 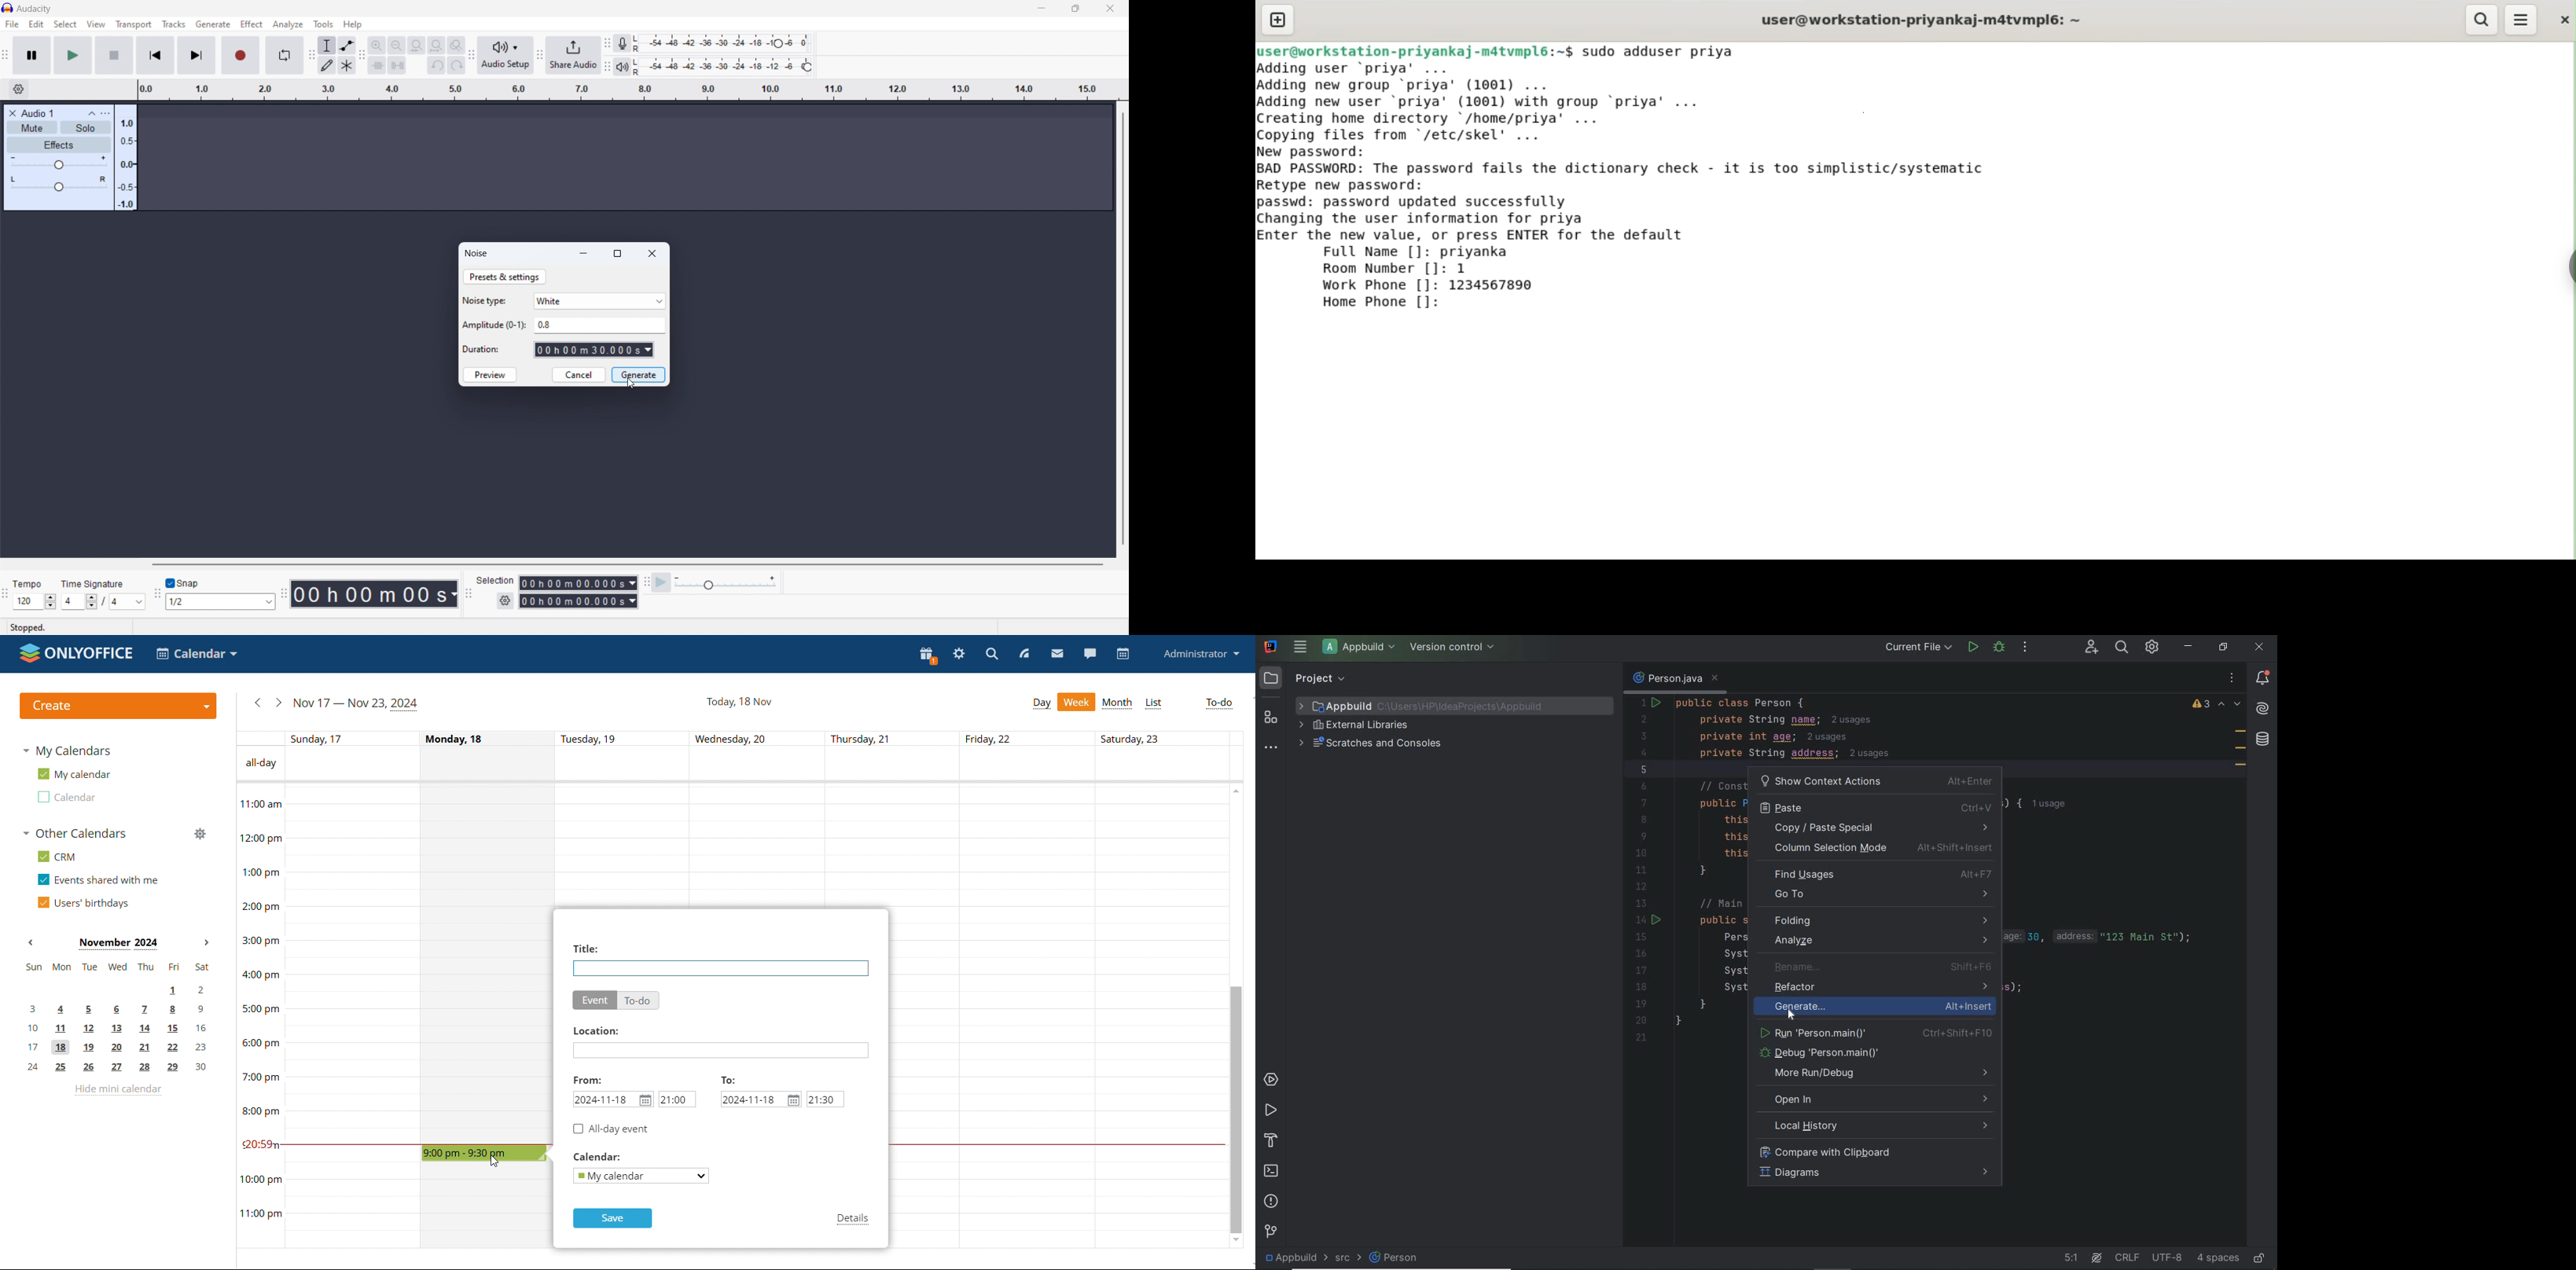 I want to click on zoom in, so click(x=378, y=45).